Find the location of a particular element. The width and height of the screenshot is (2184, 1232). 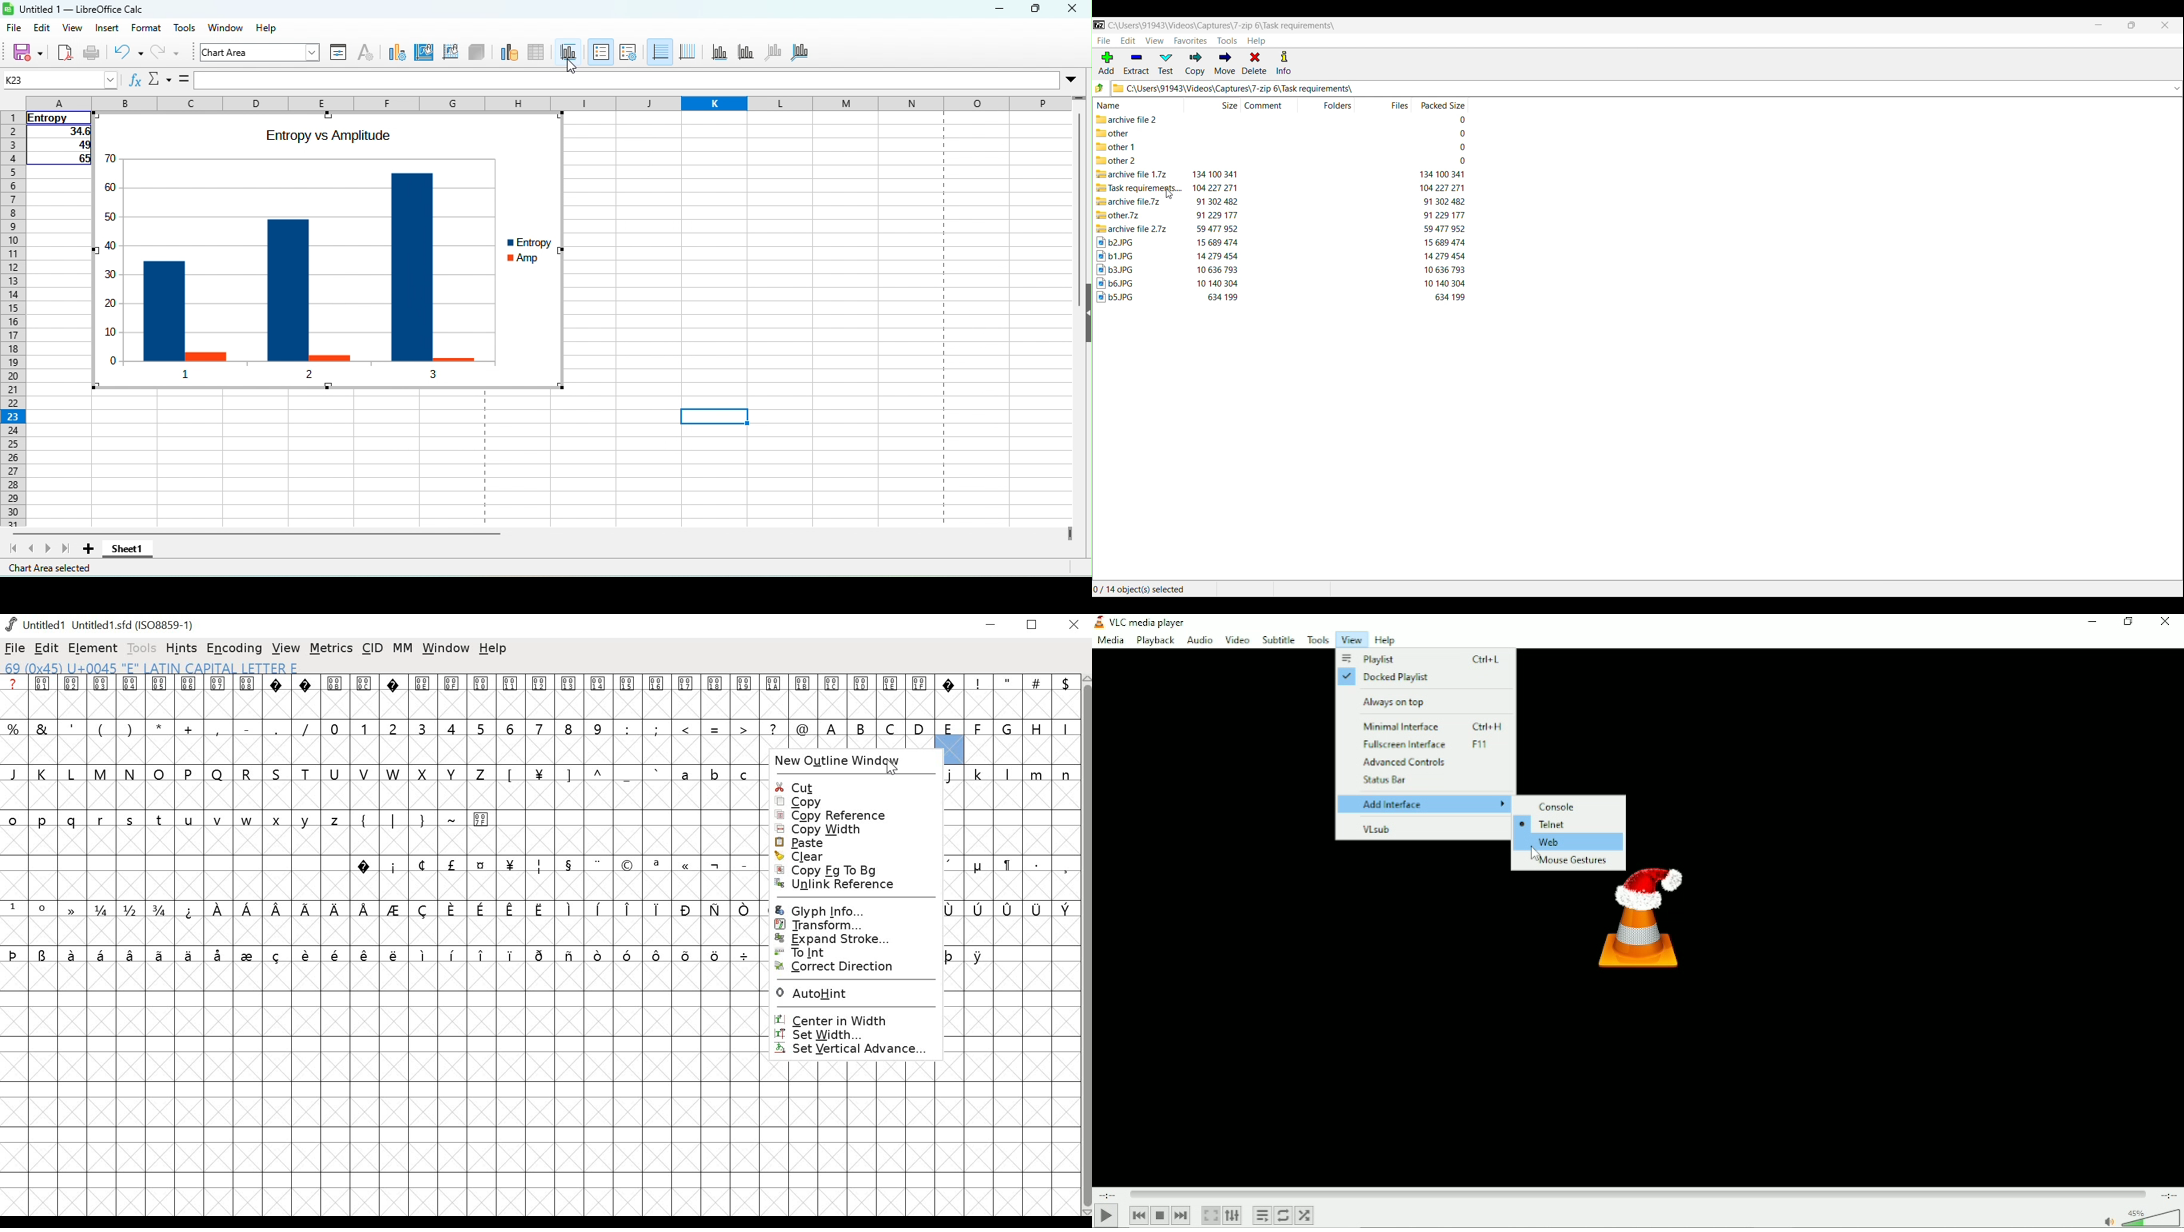

lowercase alphabets and special characters is located at coordinates (628, 773).